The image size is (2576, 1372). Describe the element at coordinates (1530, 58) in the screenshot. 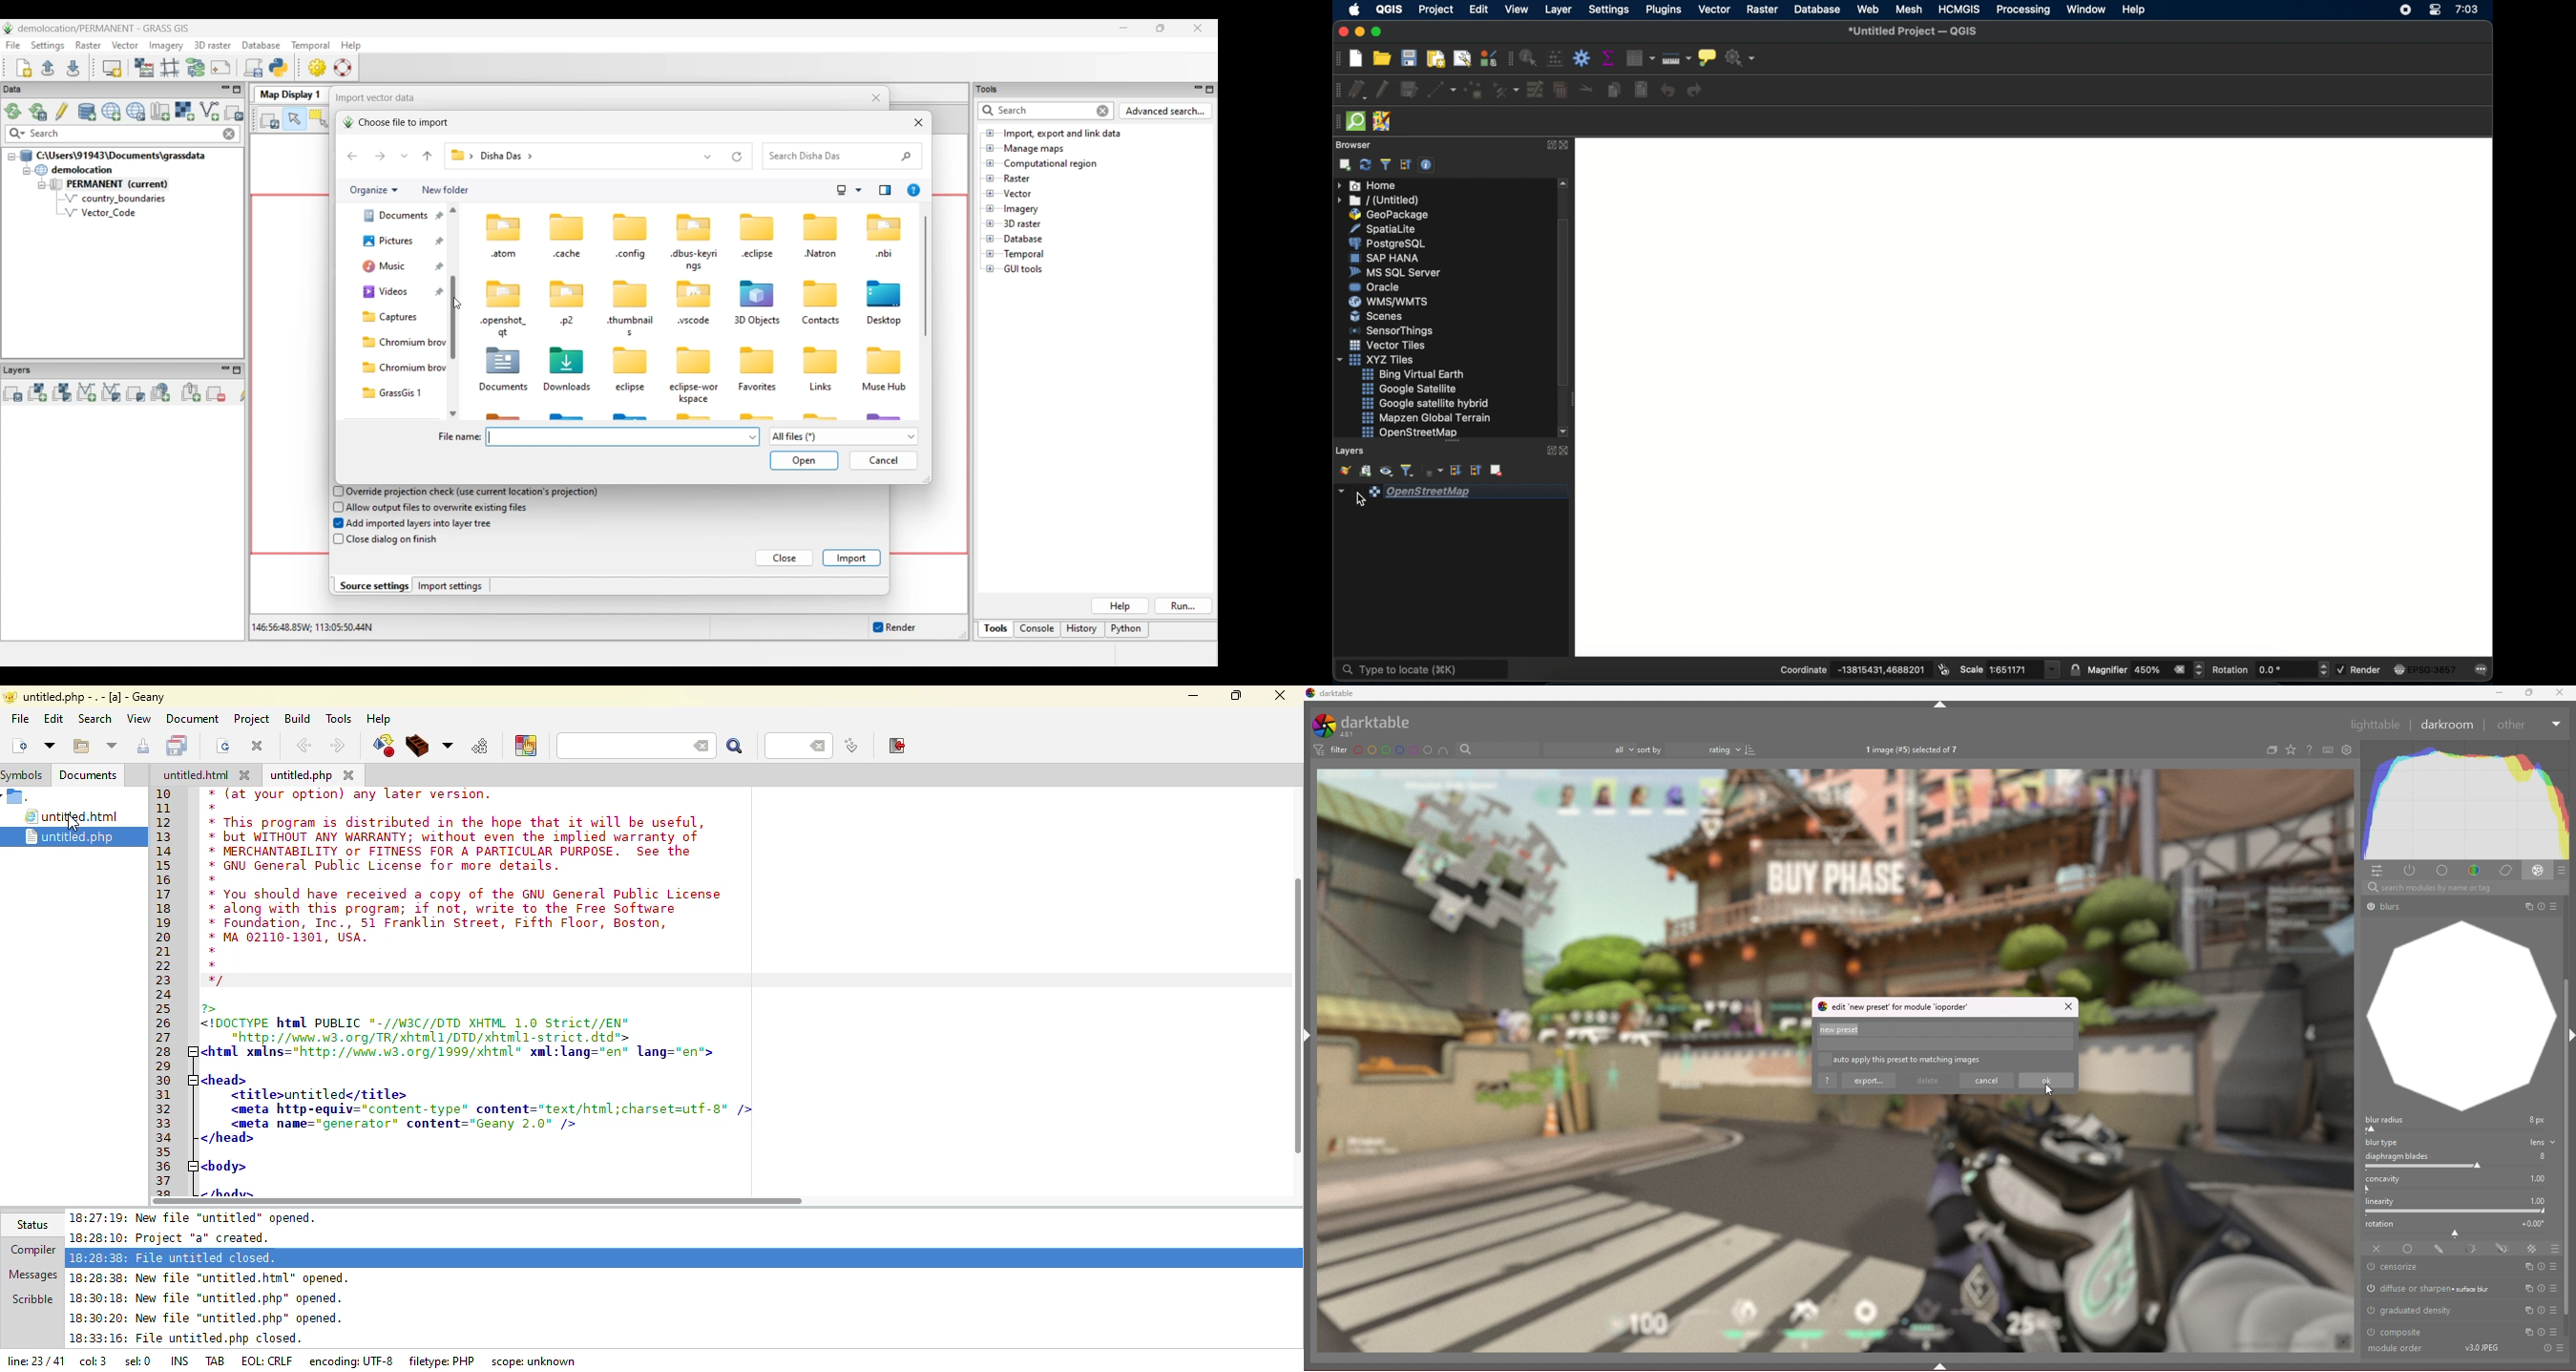

I see `identify feature` at that location.